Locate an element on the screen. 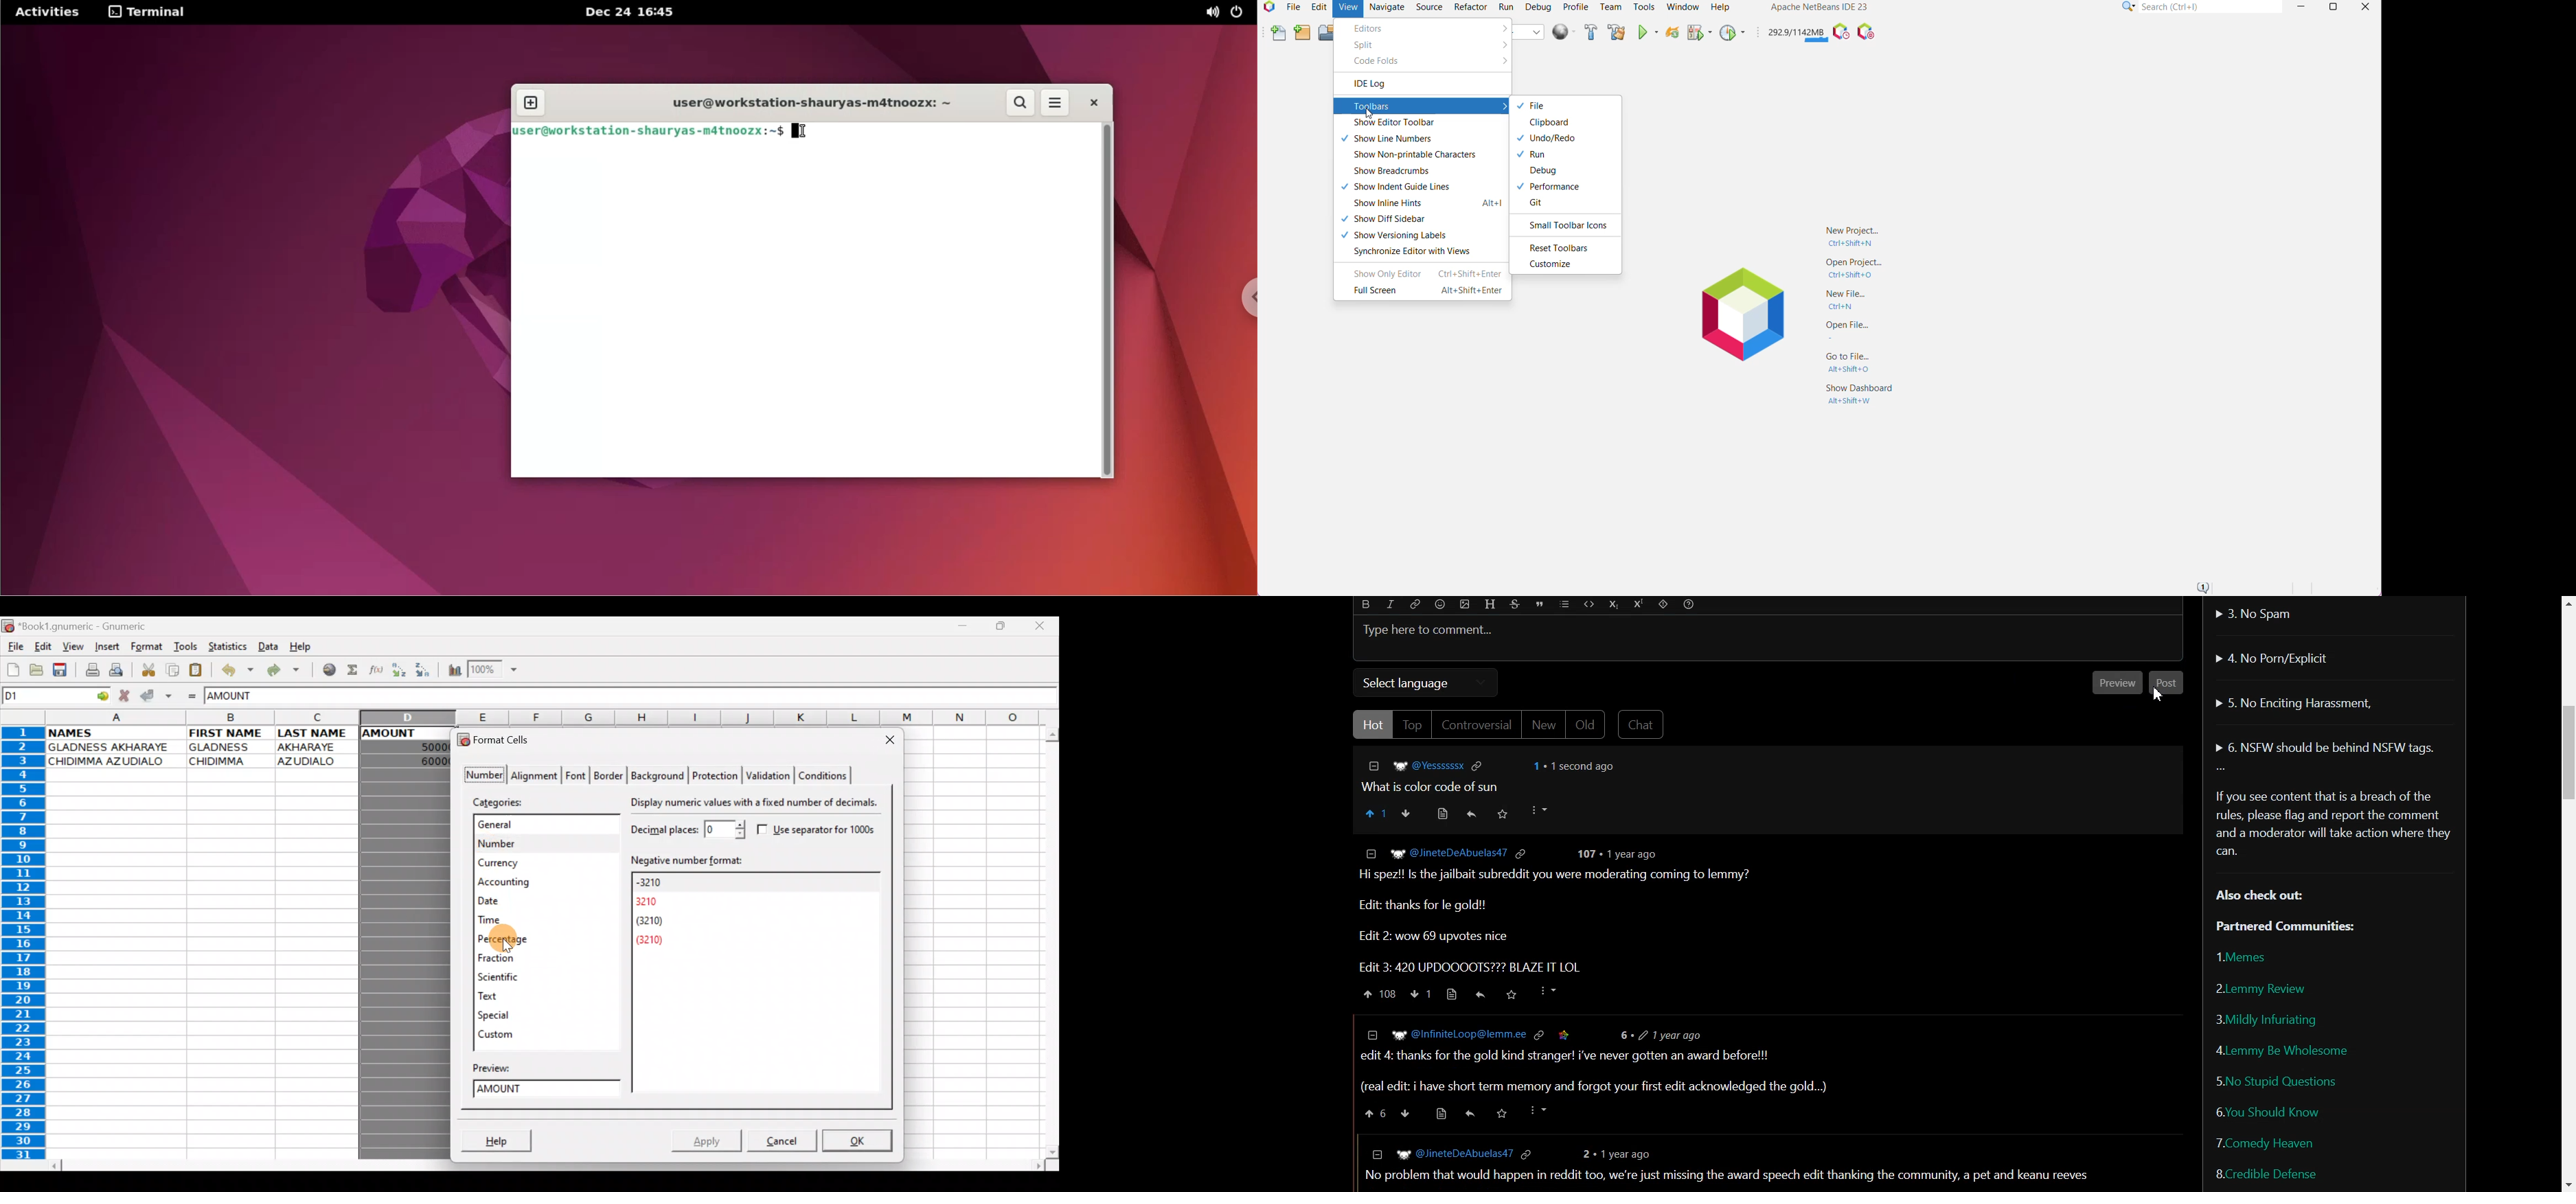 This screenshot has width=2576, height=1204. Print preview is located at coordinates (118, 669).